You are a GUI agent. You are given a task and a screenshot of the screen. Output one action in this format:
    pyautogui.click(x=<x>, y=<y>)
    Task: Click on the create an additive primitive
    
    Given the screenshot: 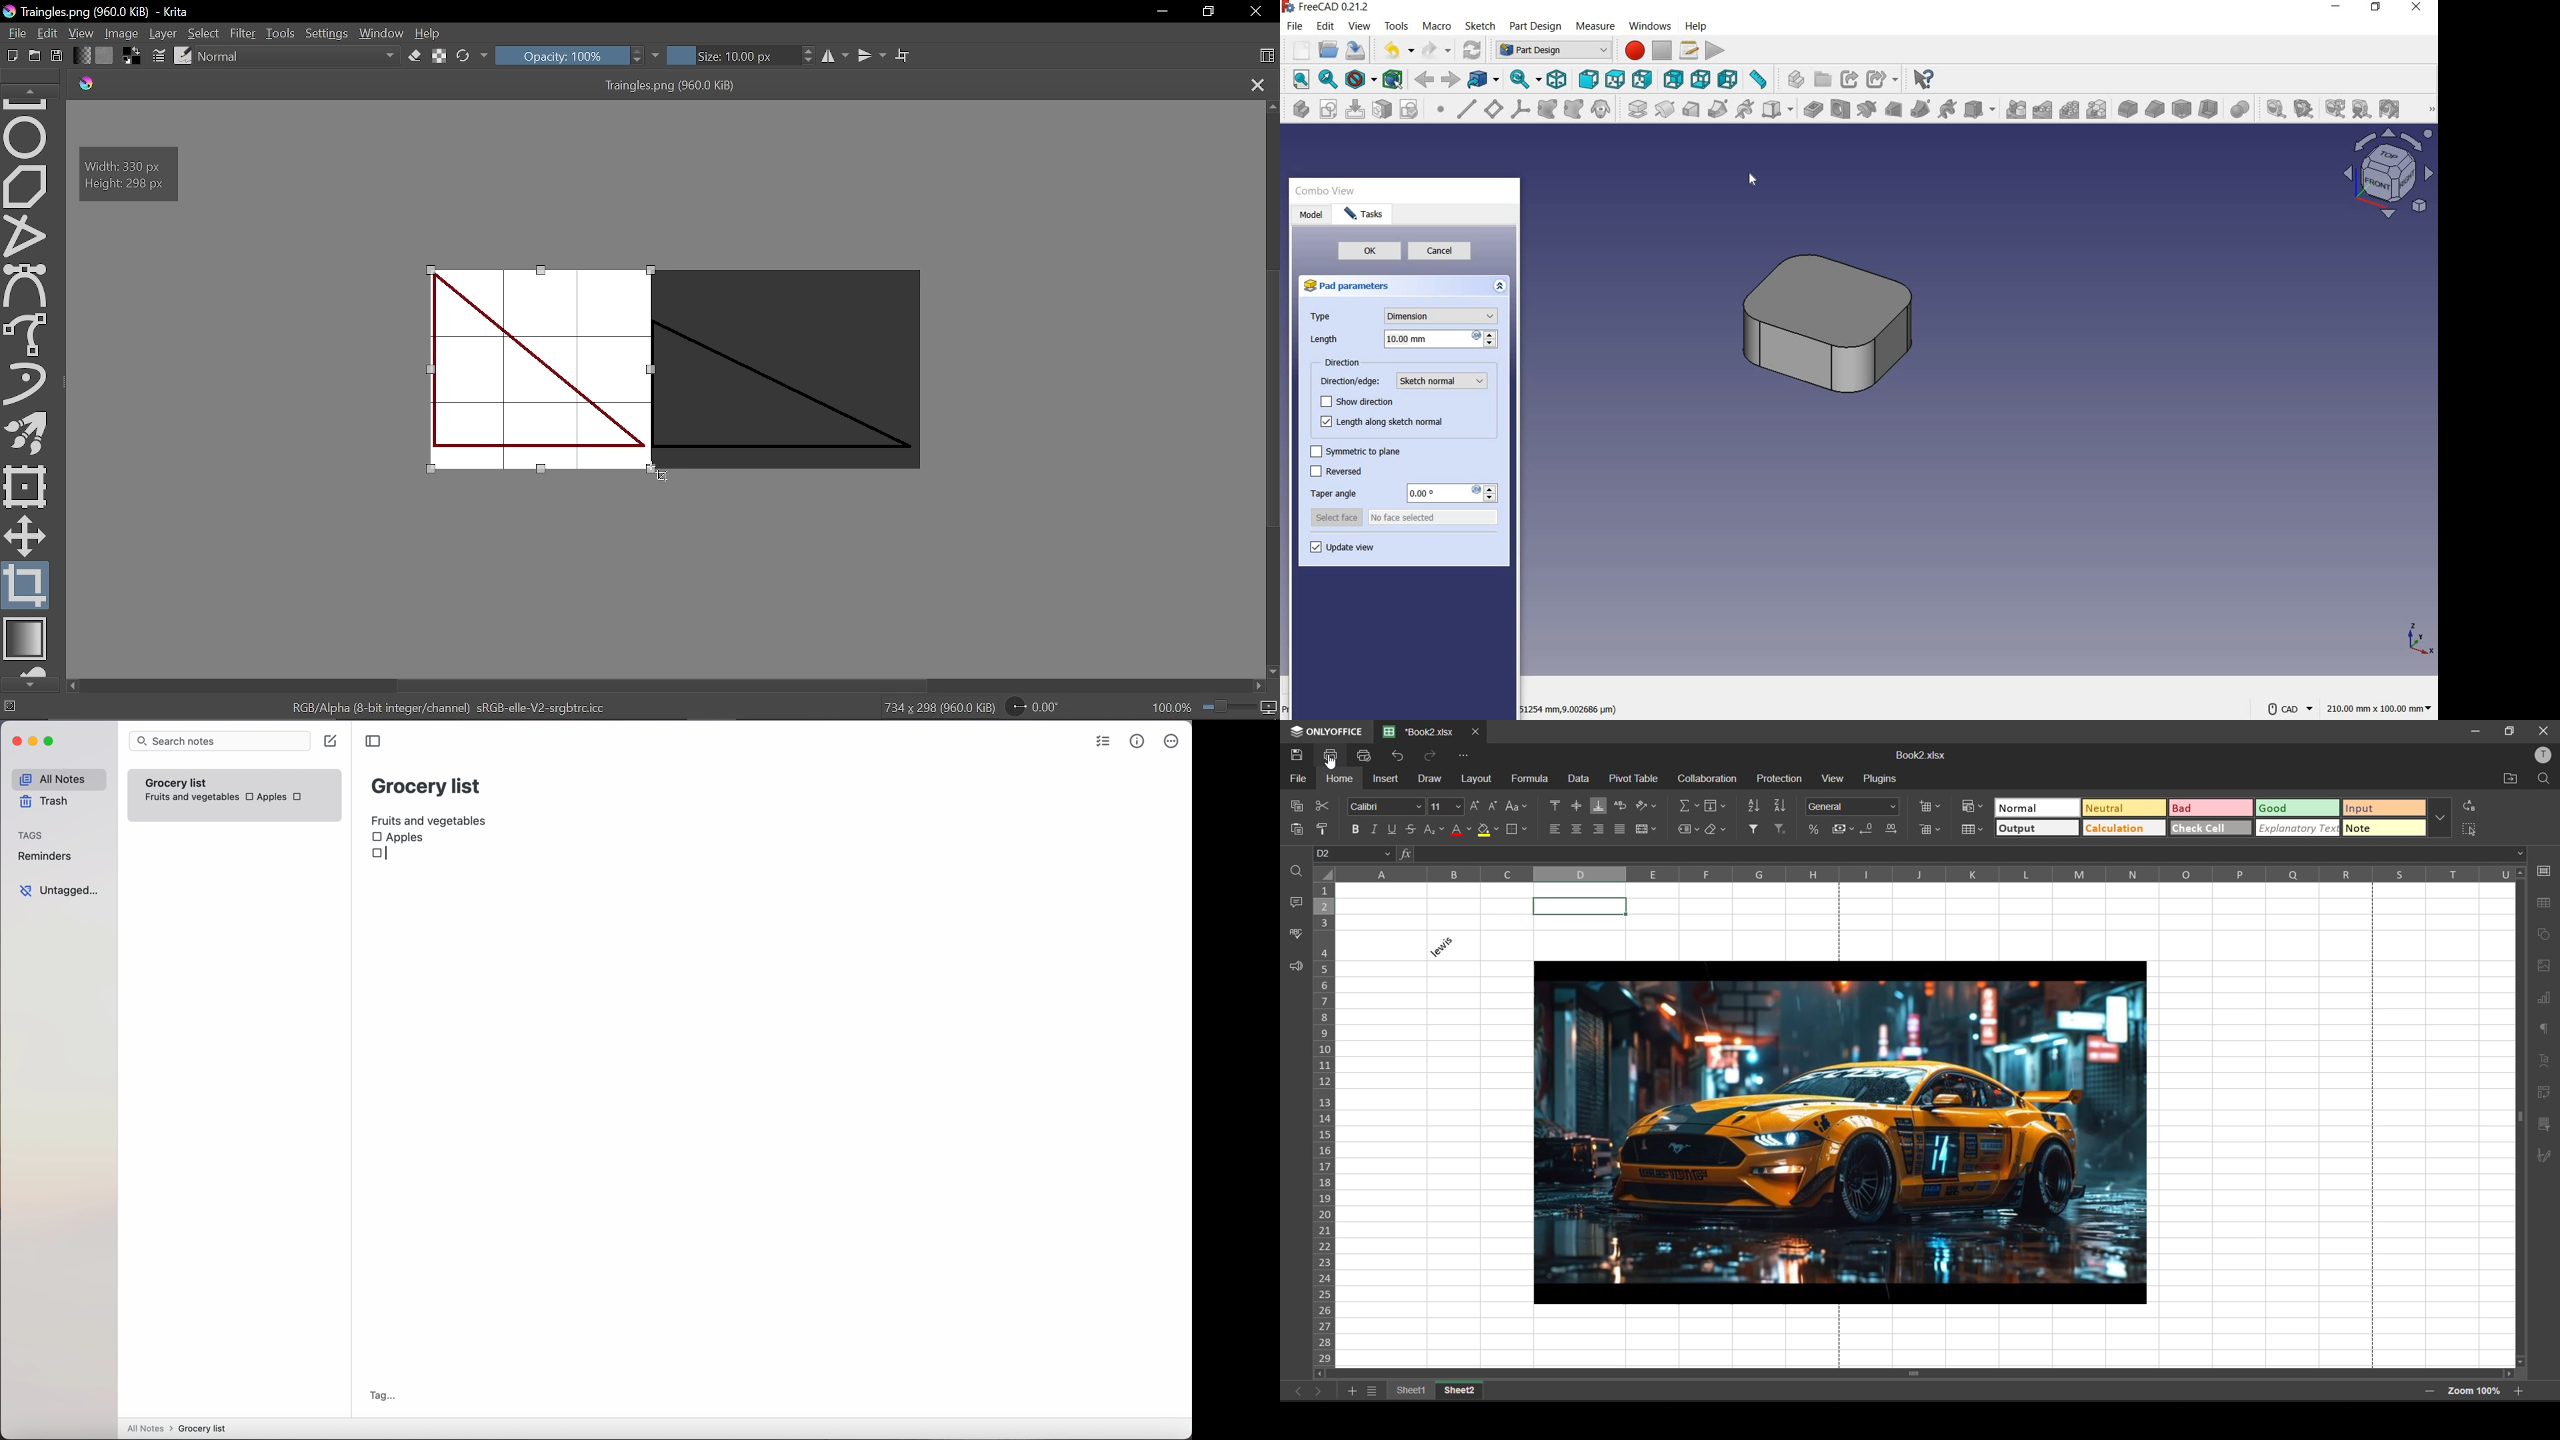 What is the action you would take?
    pyautogui.click(x=1776, y=110)
    